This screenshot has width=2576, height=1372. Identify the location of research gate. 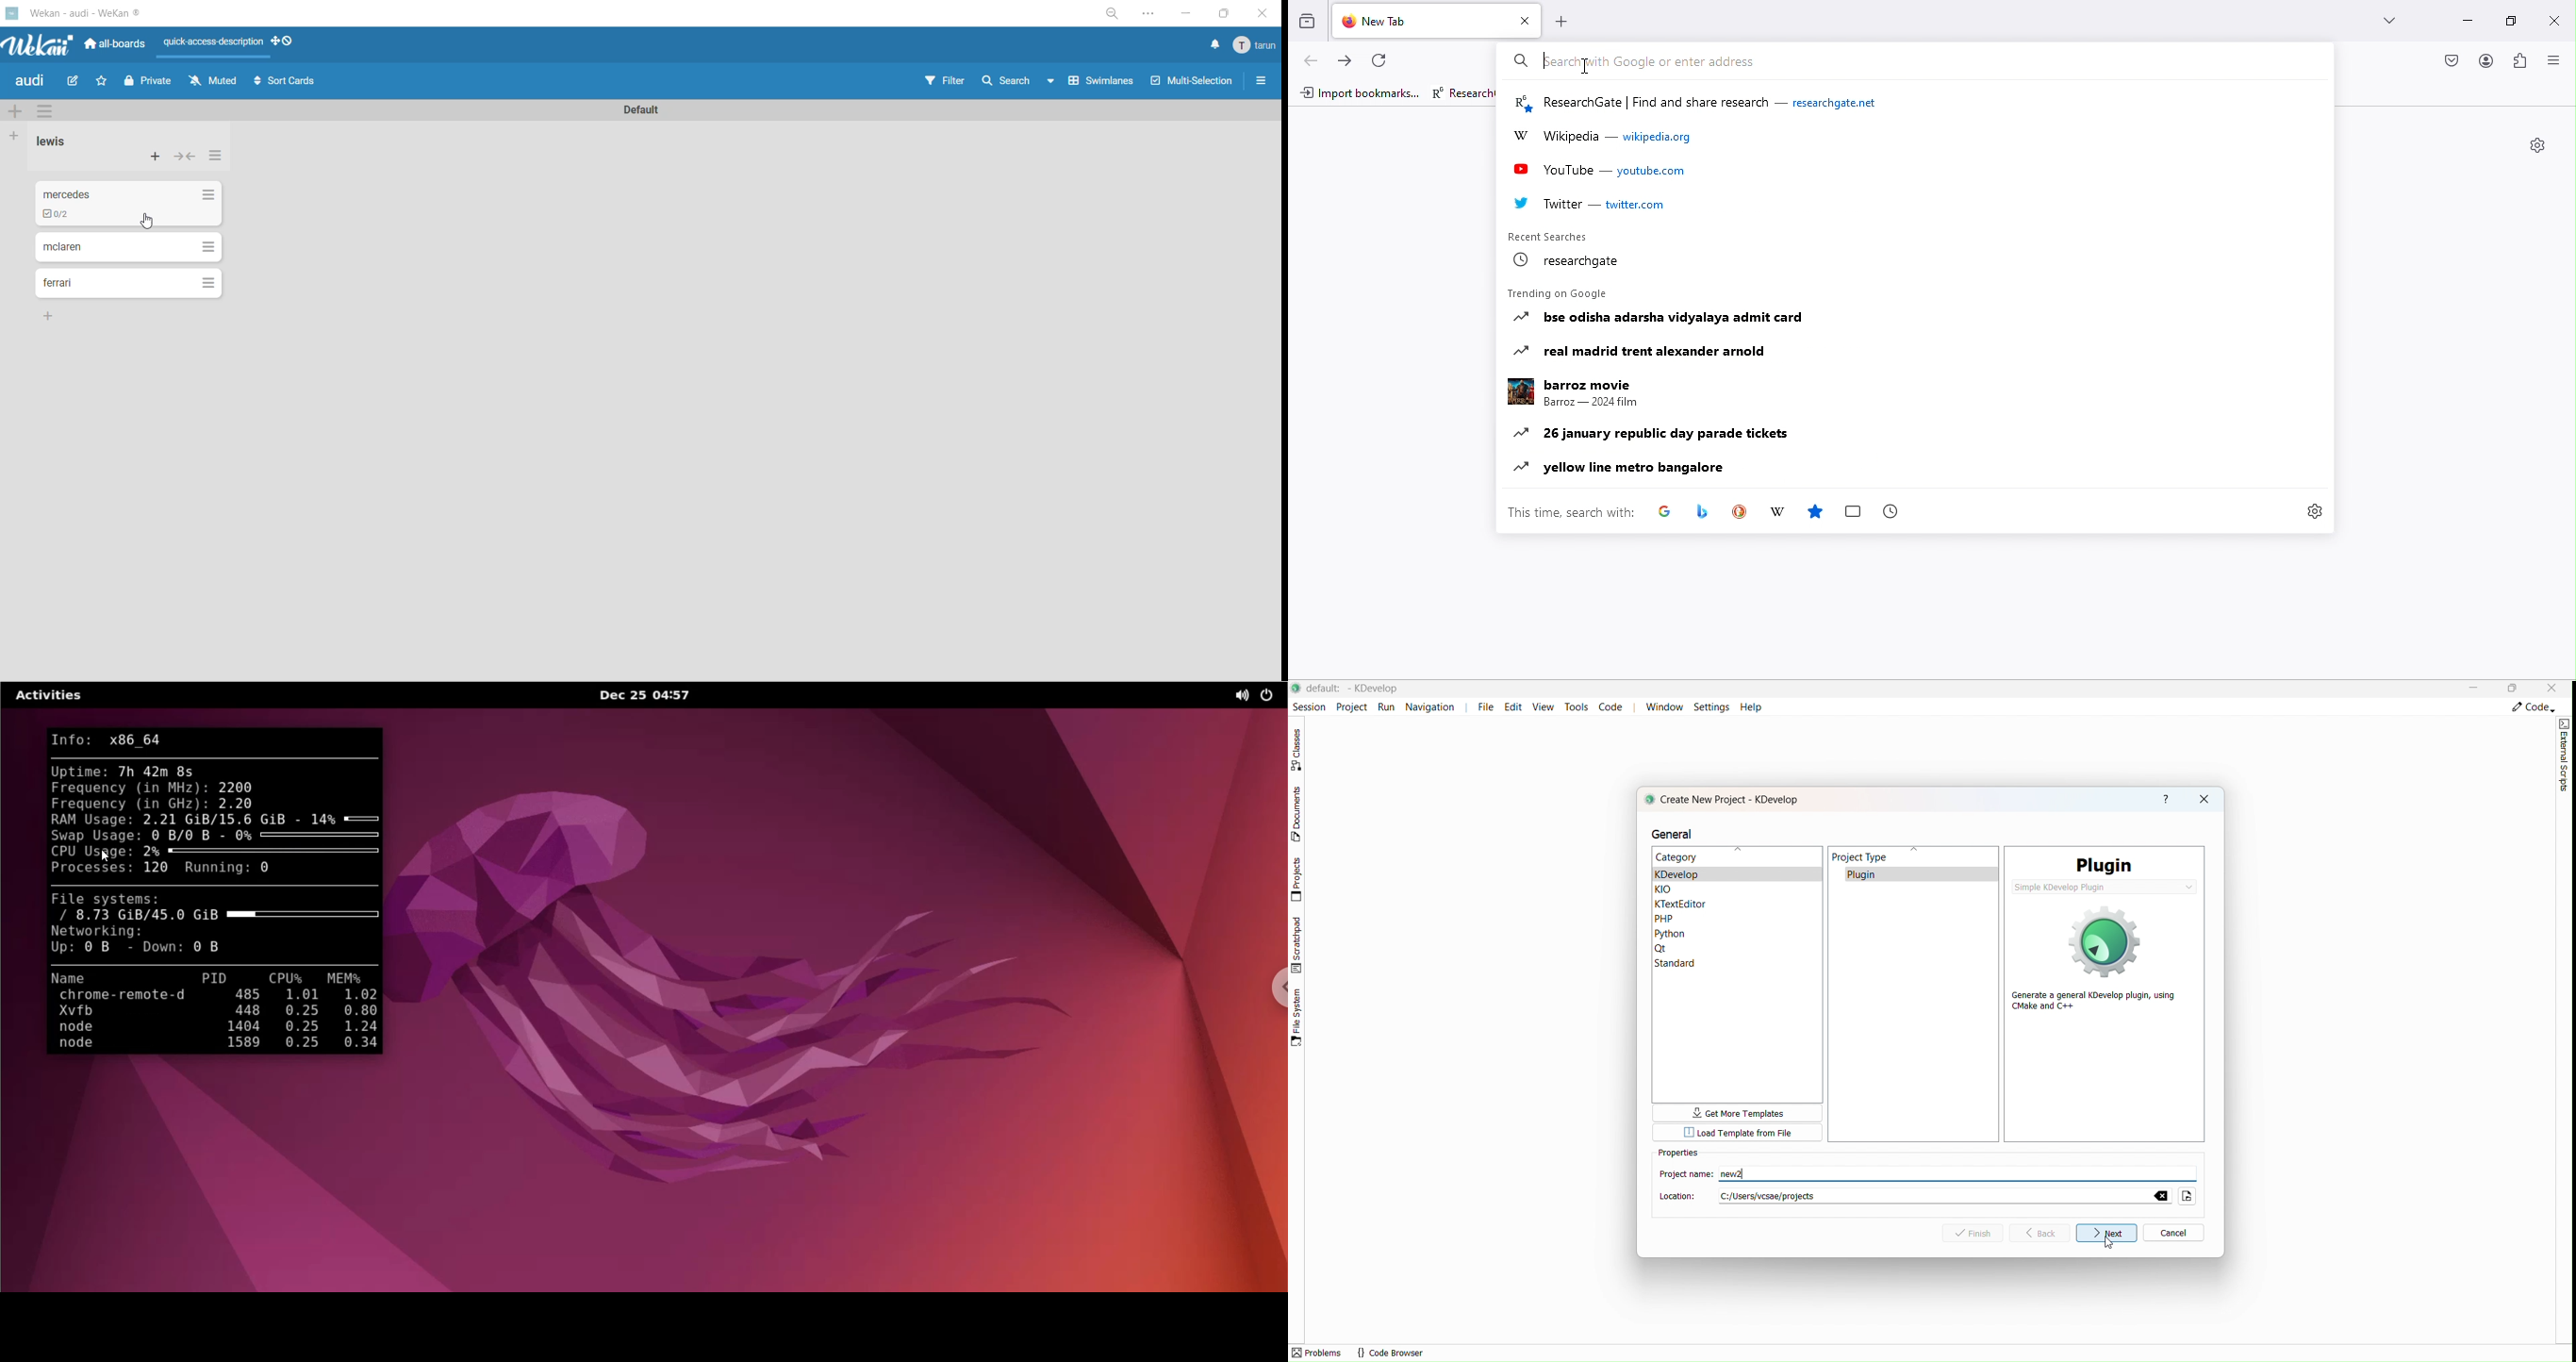
(1585, 265).